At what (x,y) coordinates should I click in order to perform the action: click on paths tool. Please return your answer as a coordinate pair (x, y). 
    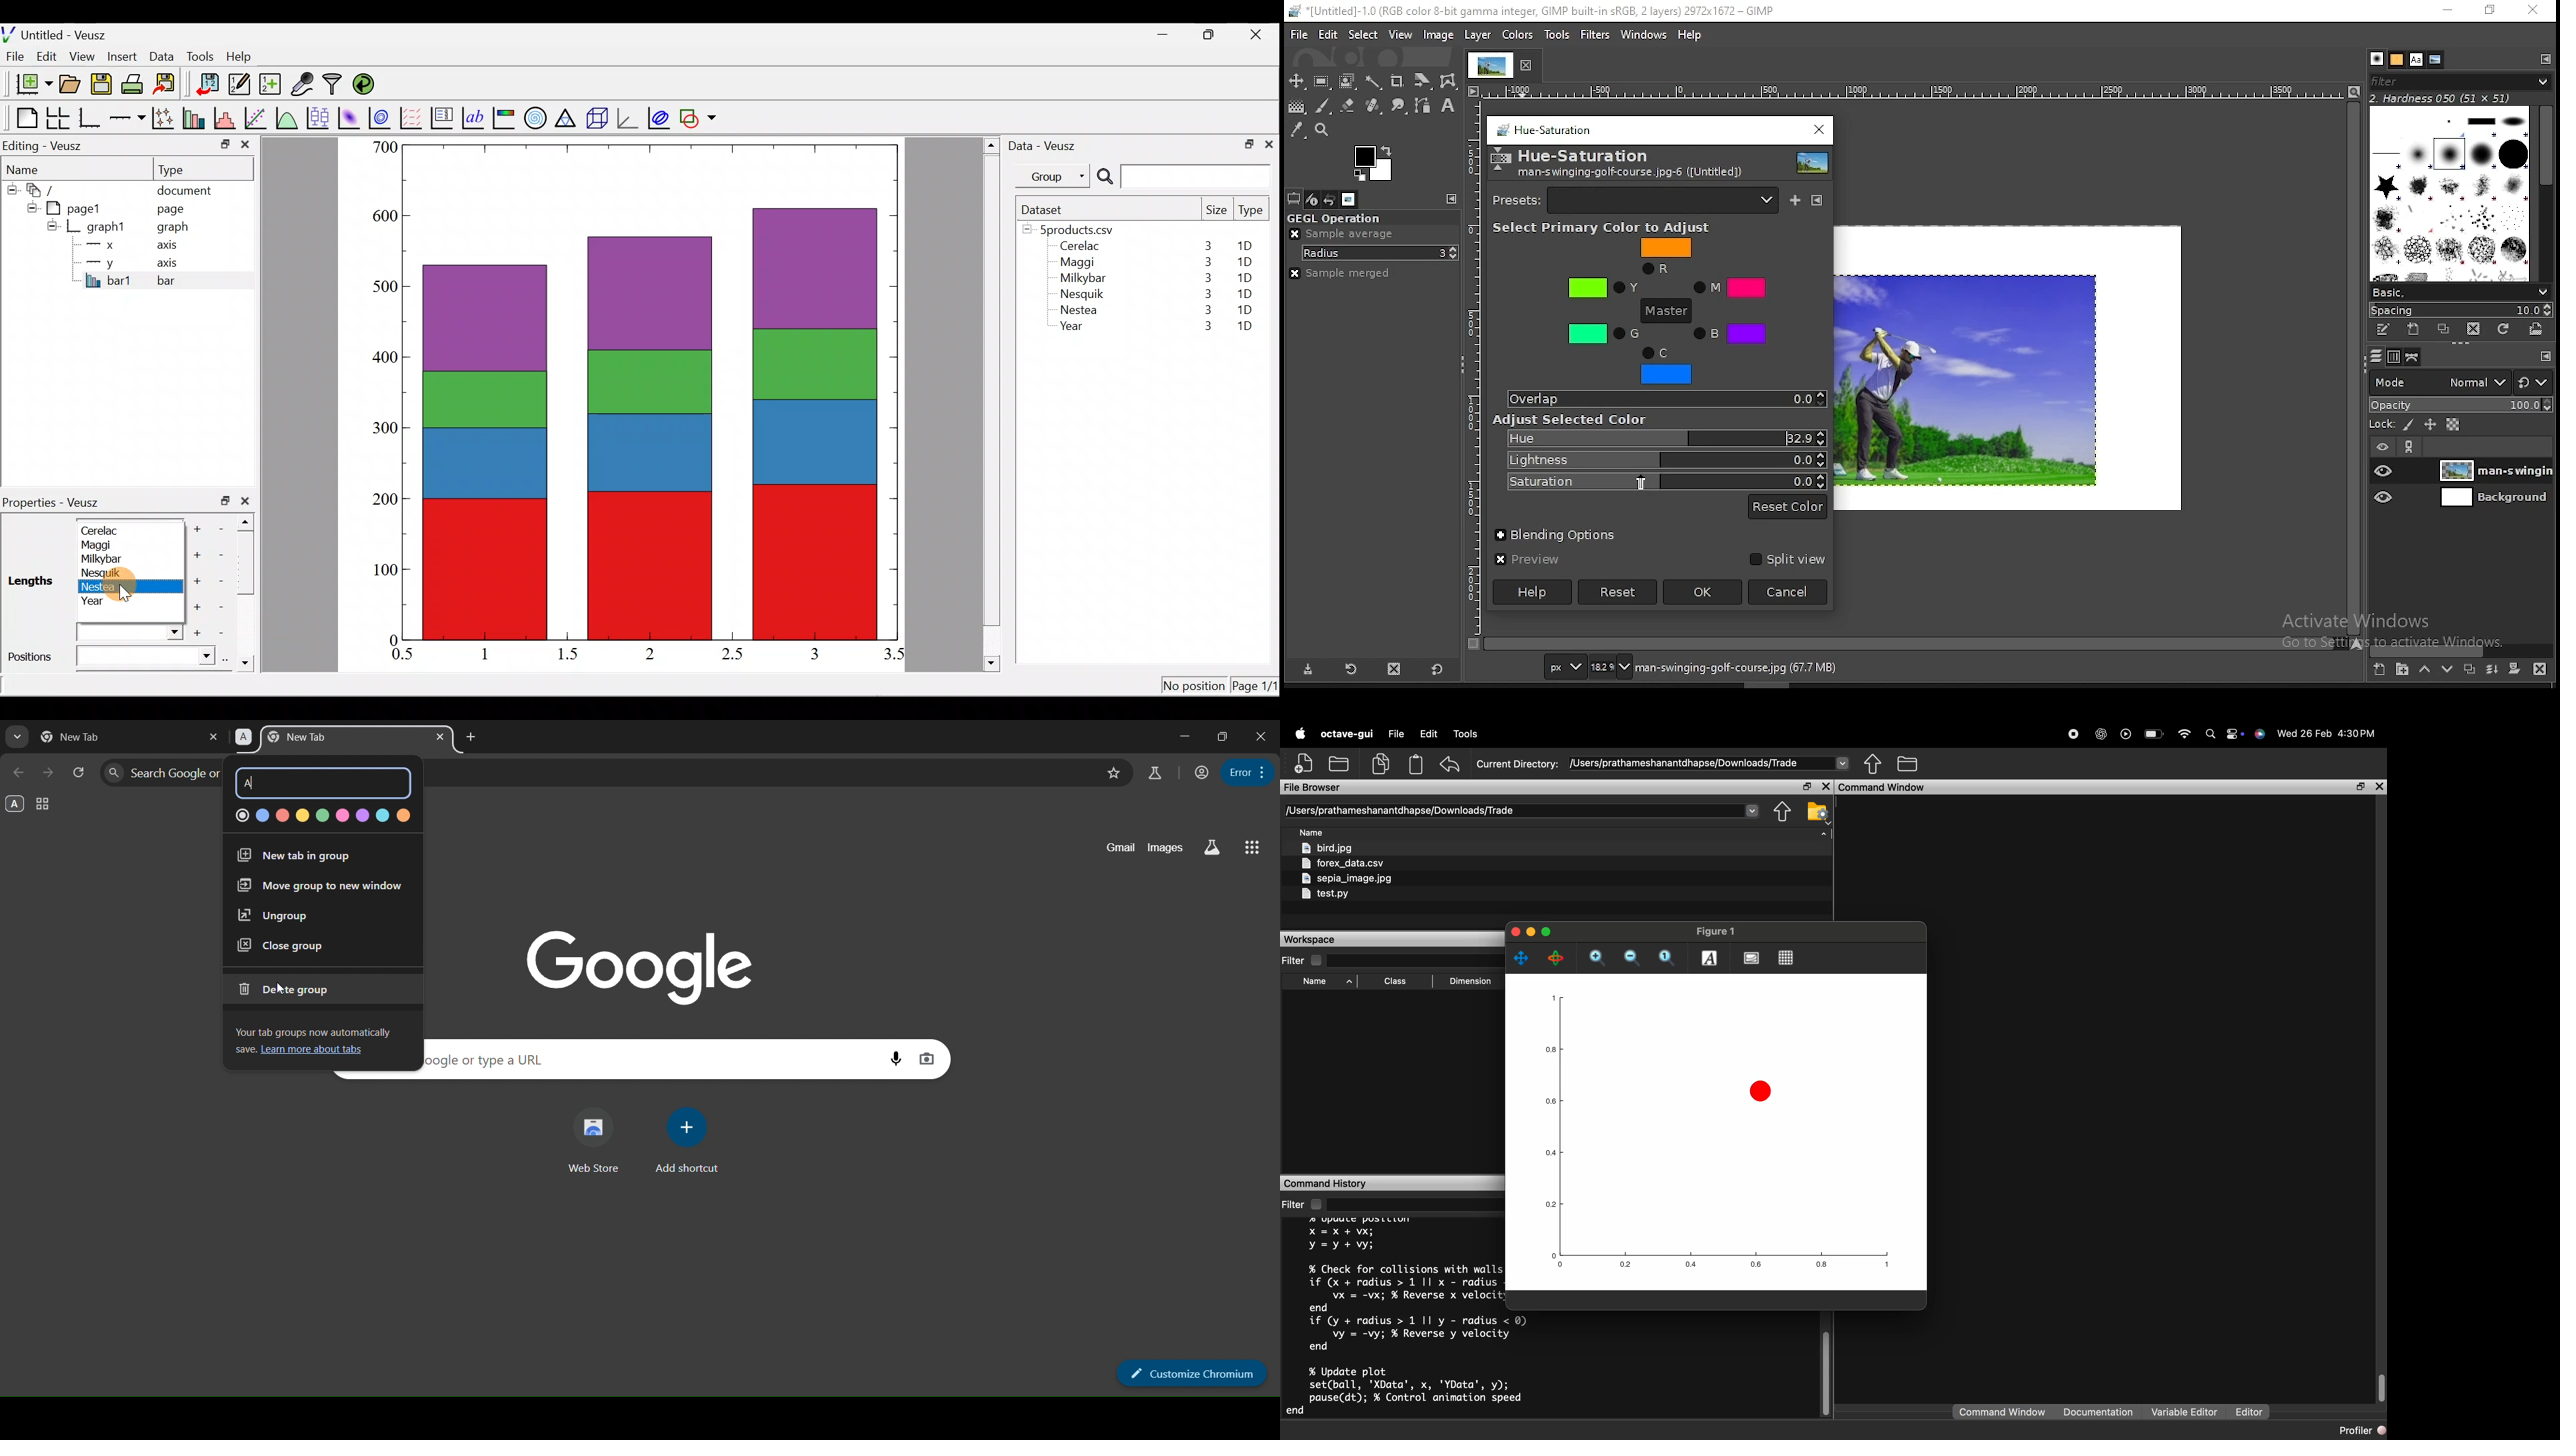
    Looking at the image, I should click on (1426, 109).